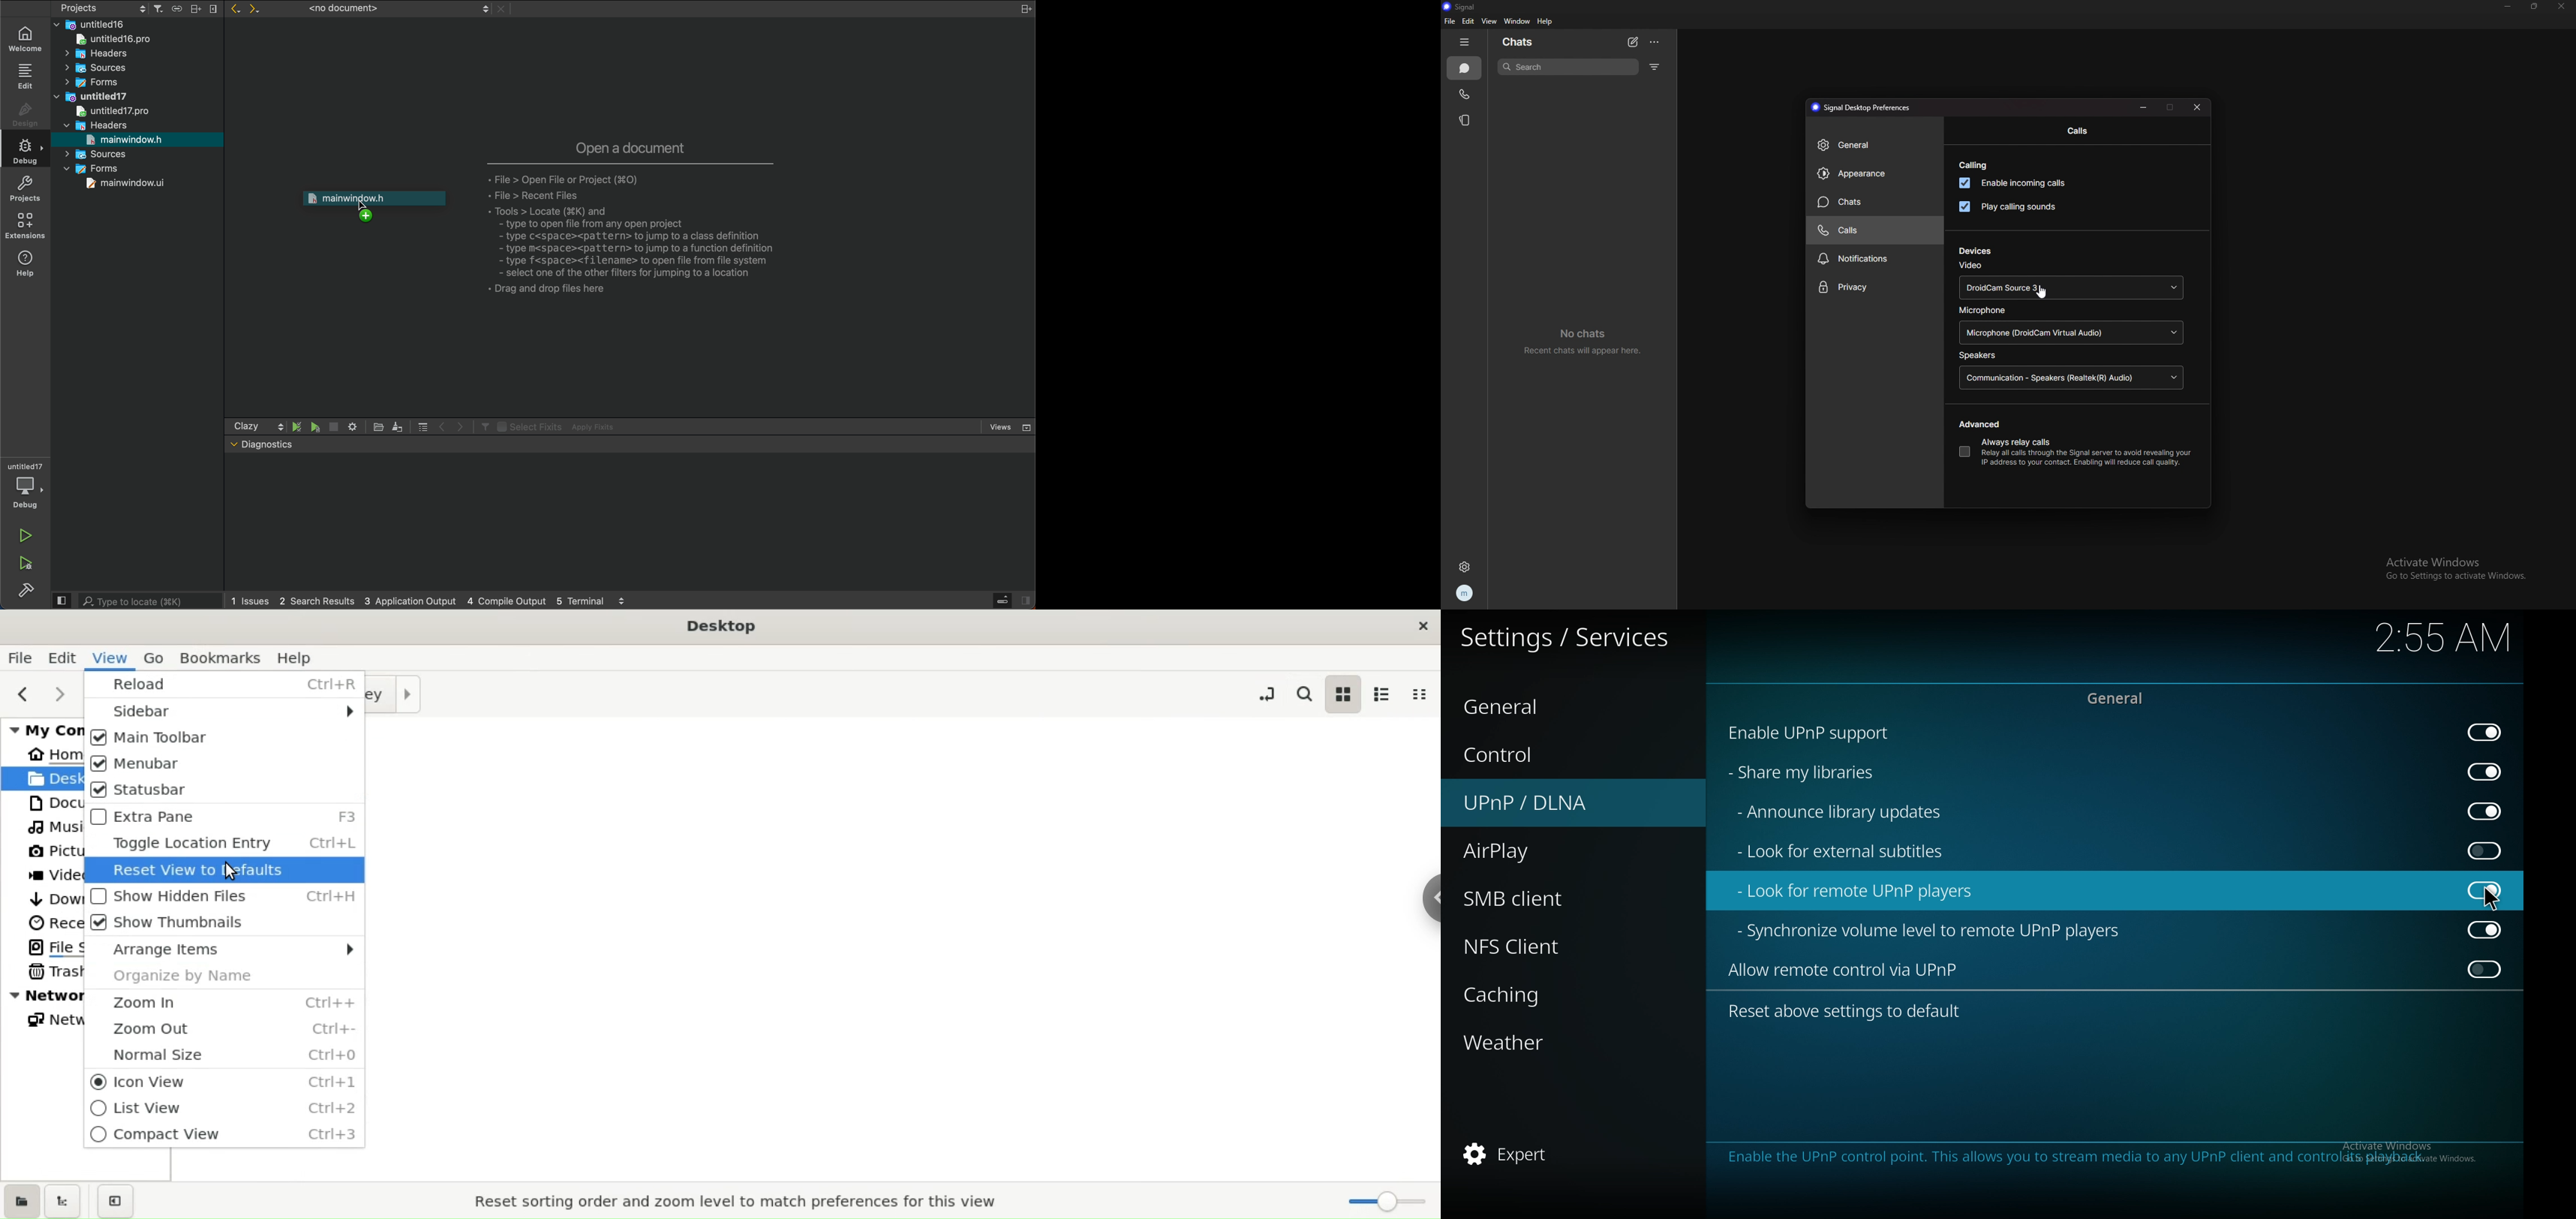  I want to click on Enable the UPnP control point. This allows you to stream media to any UPnP client and control, so click(2017, 1163).